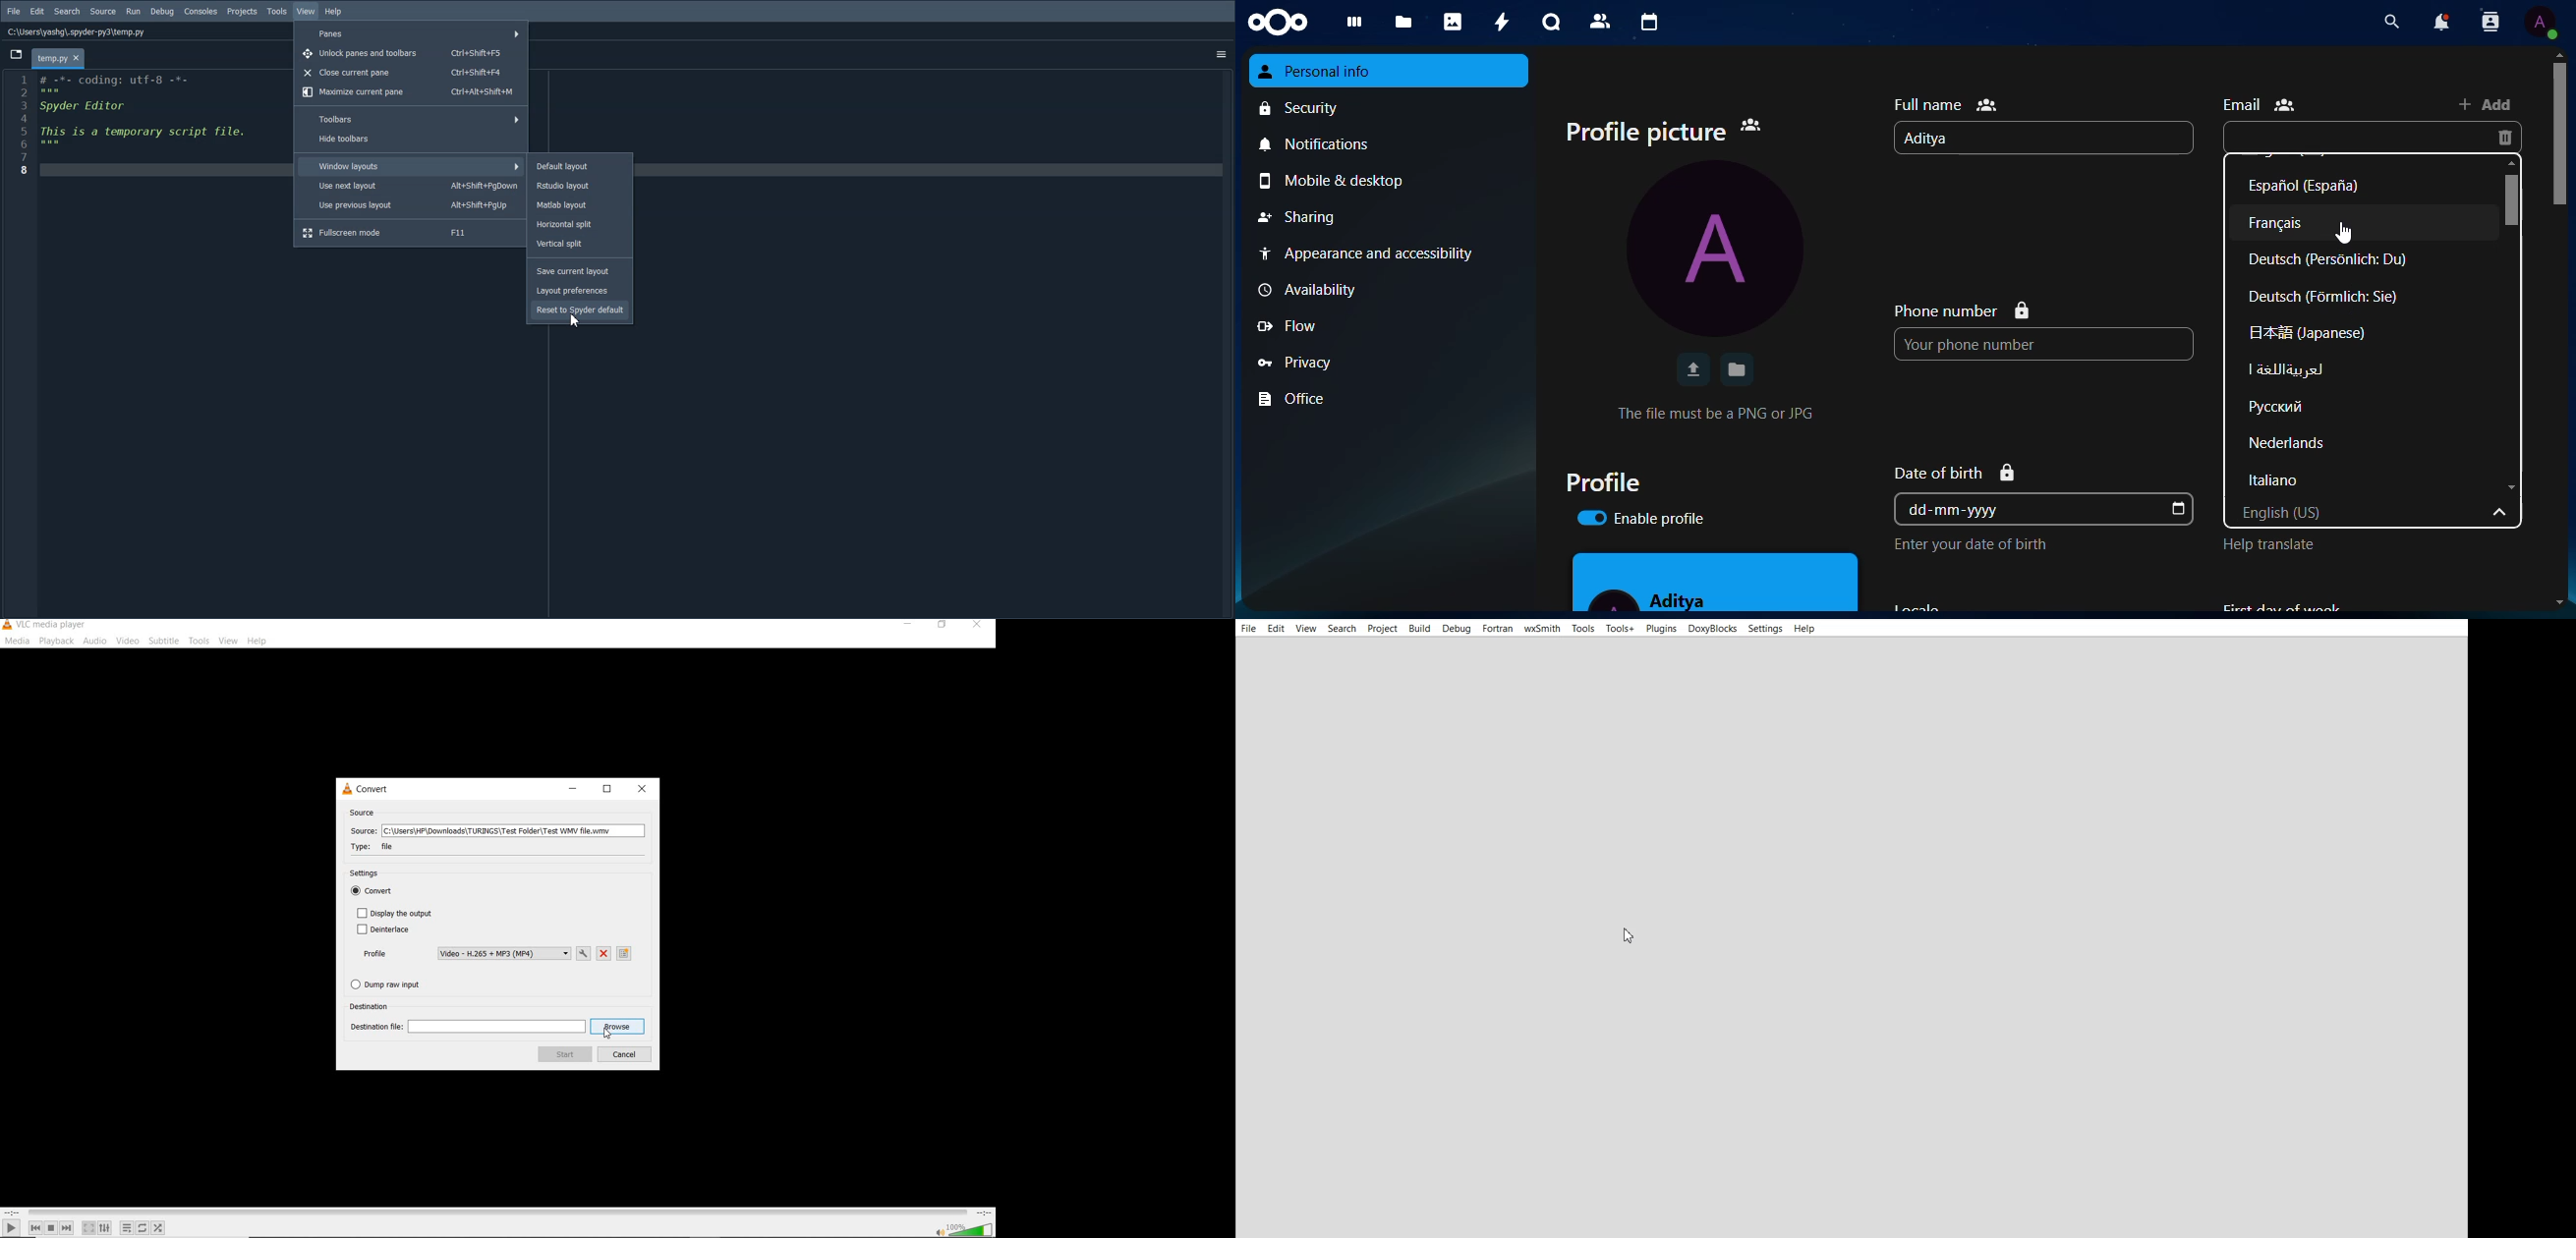 The image size is (2576, 1260). What do you see at coordinates (1765, 628) in the screenshot?
I see `Settings` at bounding box center [1765, 628].